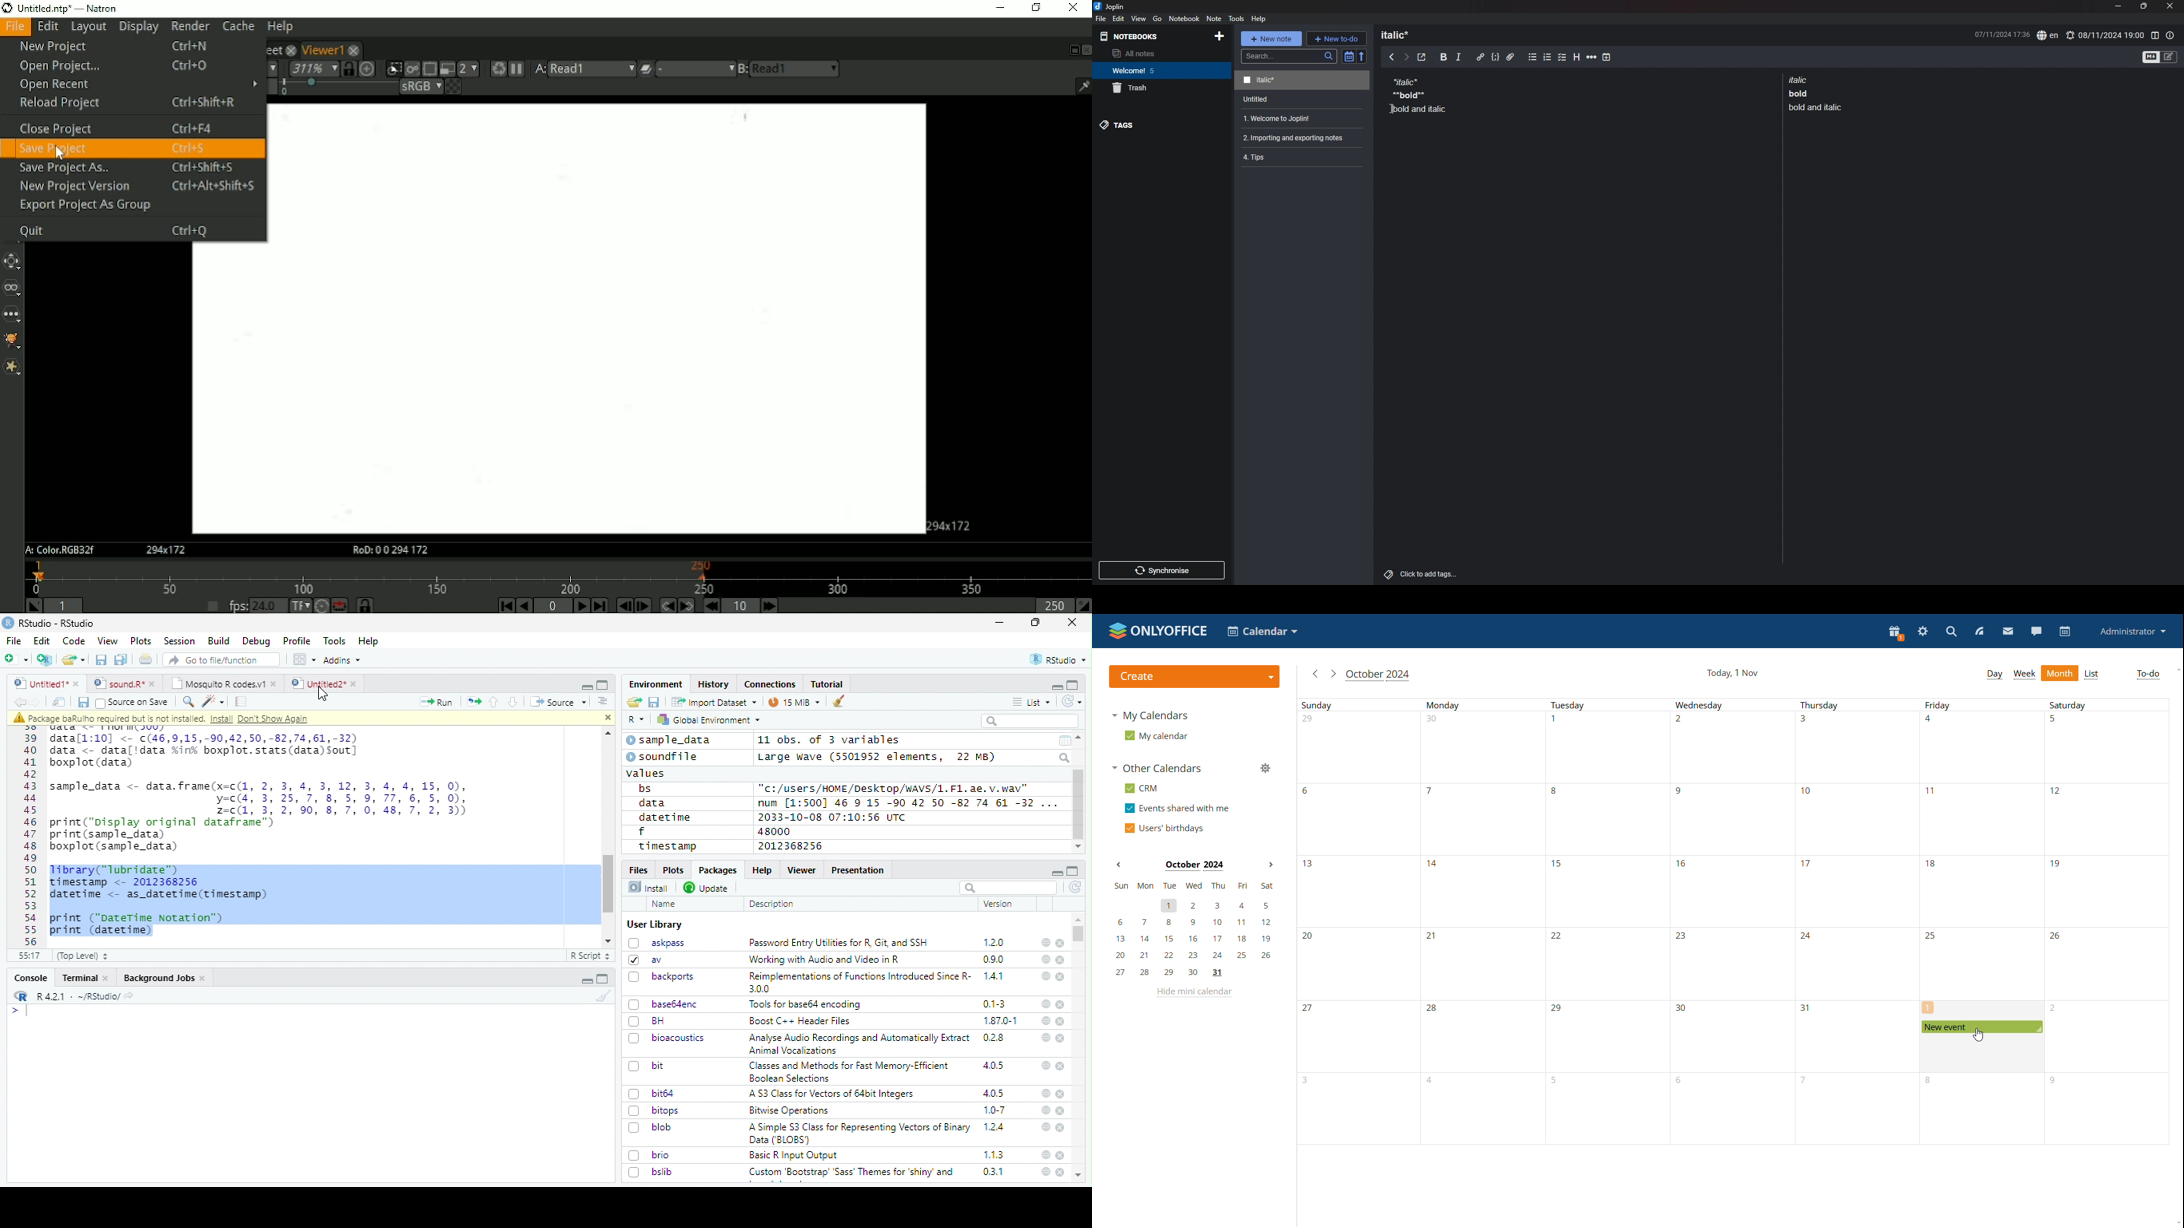  I want to click on 1.4.1, so click(994, 976).